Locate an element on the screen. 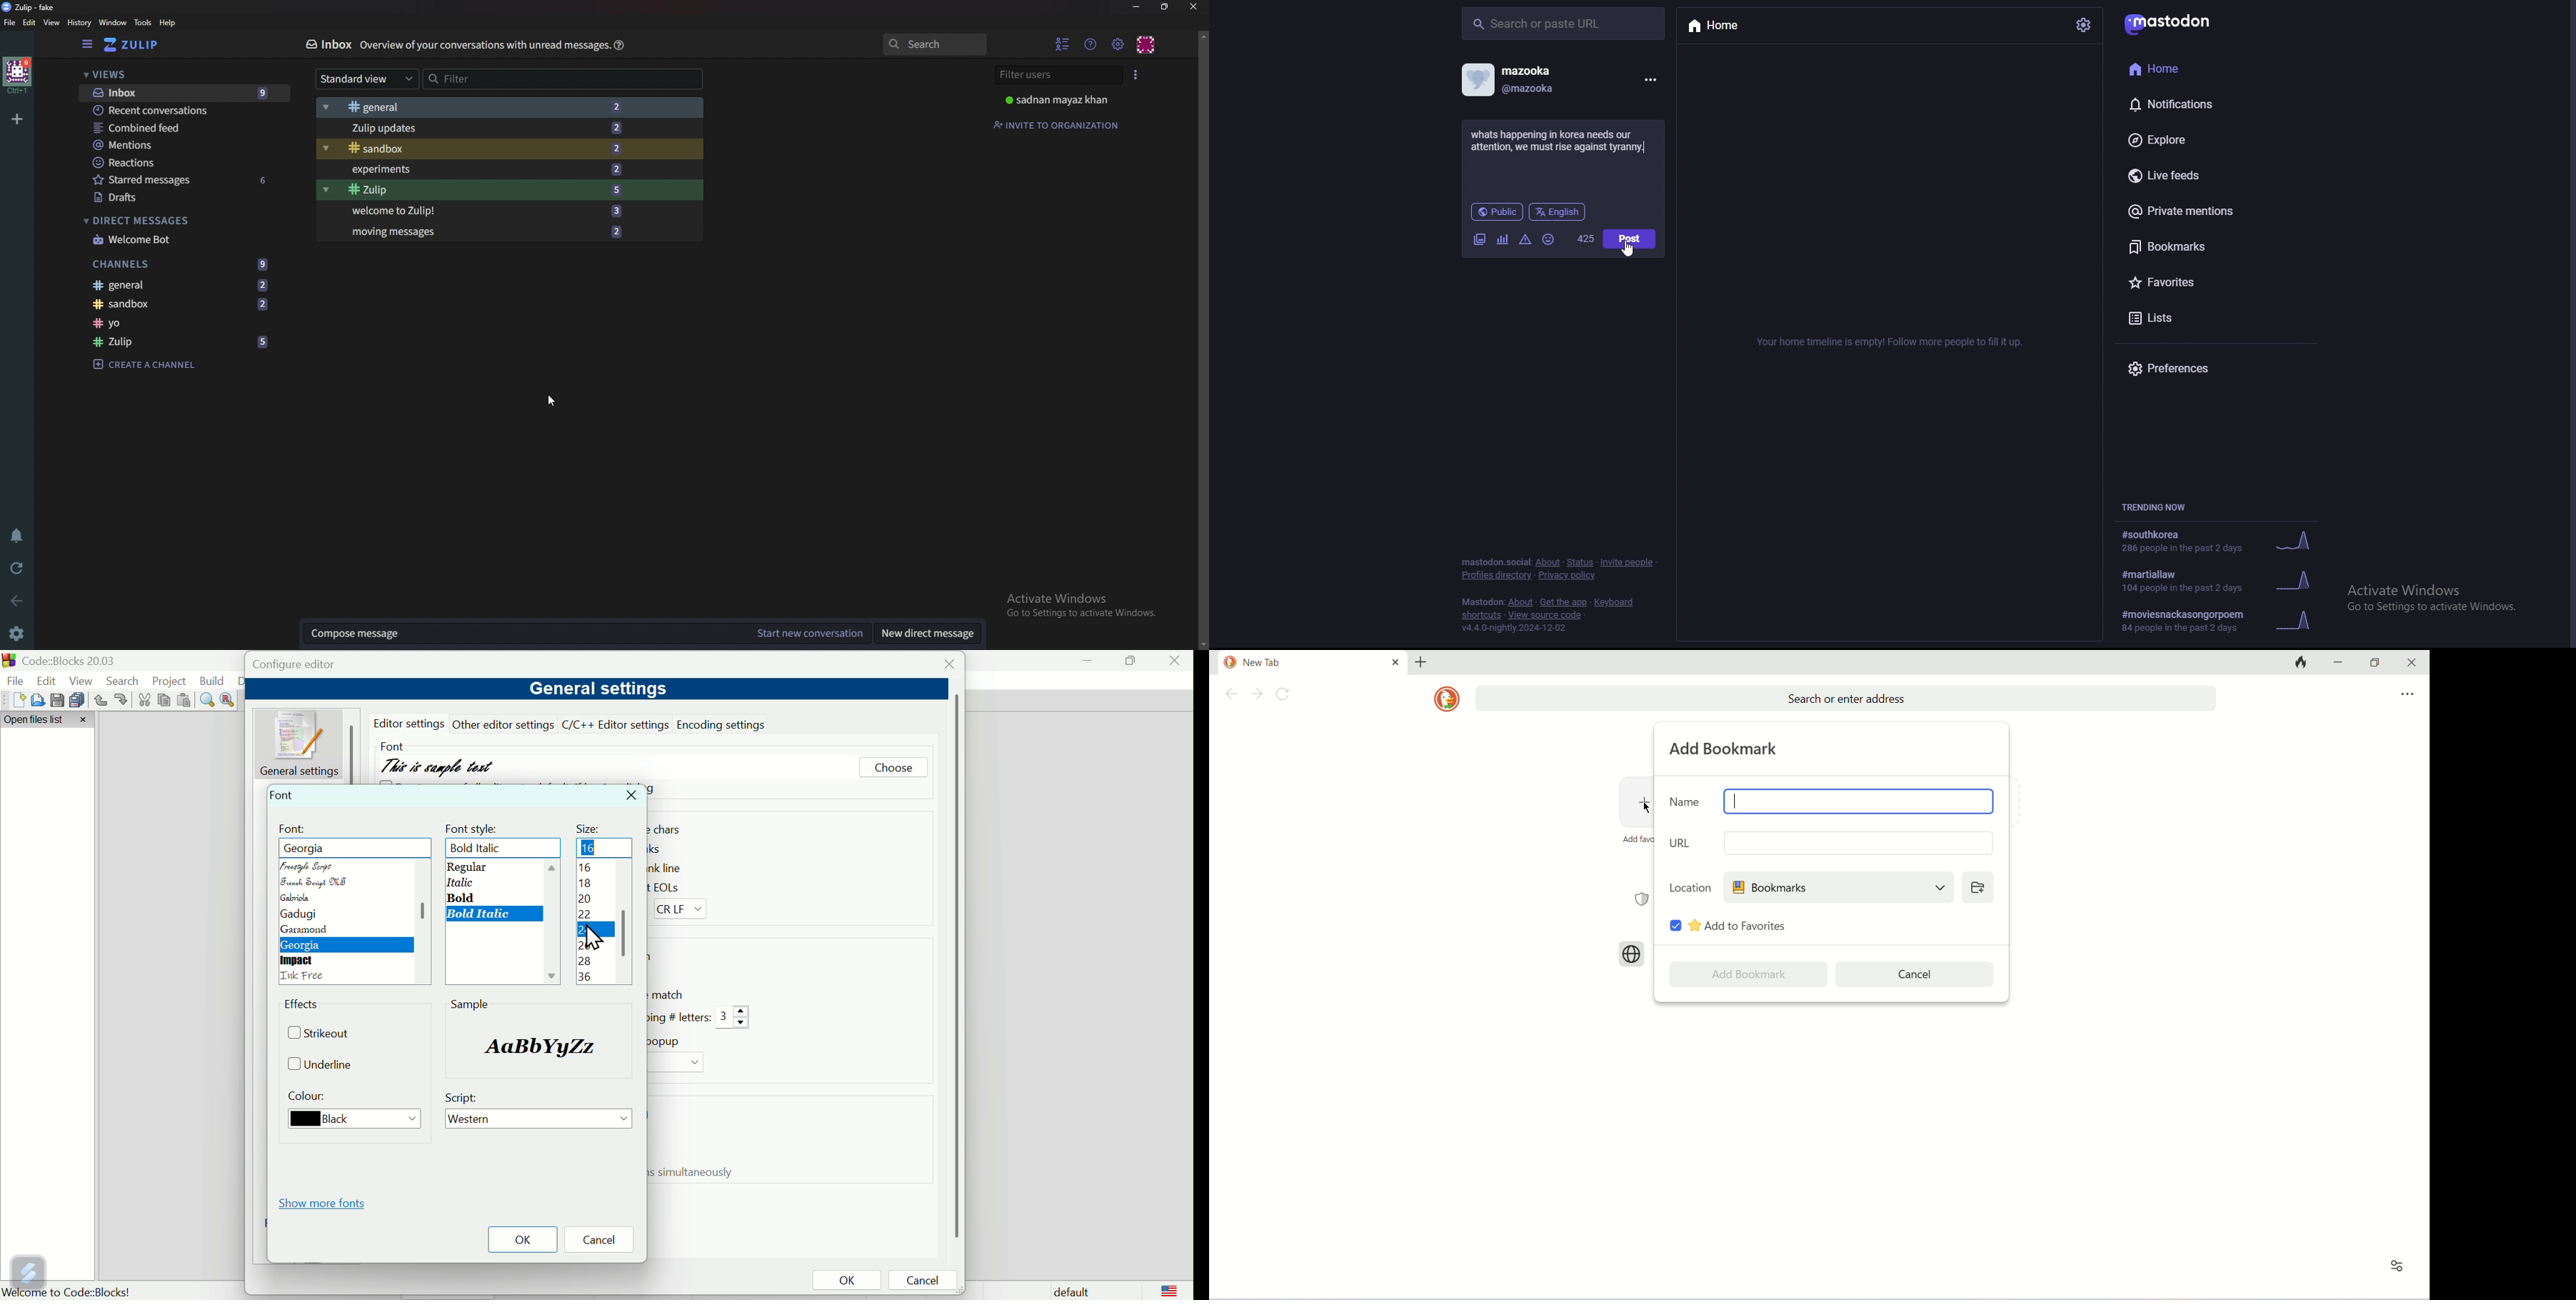 The width and height of the screenshot is (2576, 1316). add Organization is located at coordinates (17, 120).